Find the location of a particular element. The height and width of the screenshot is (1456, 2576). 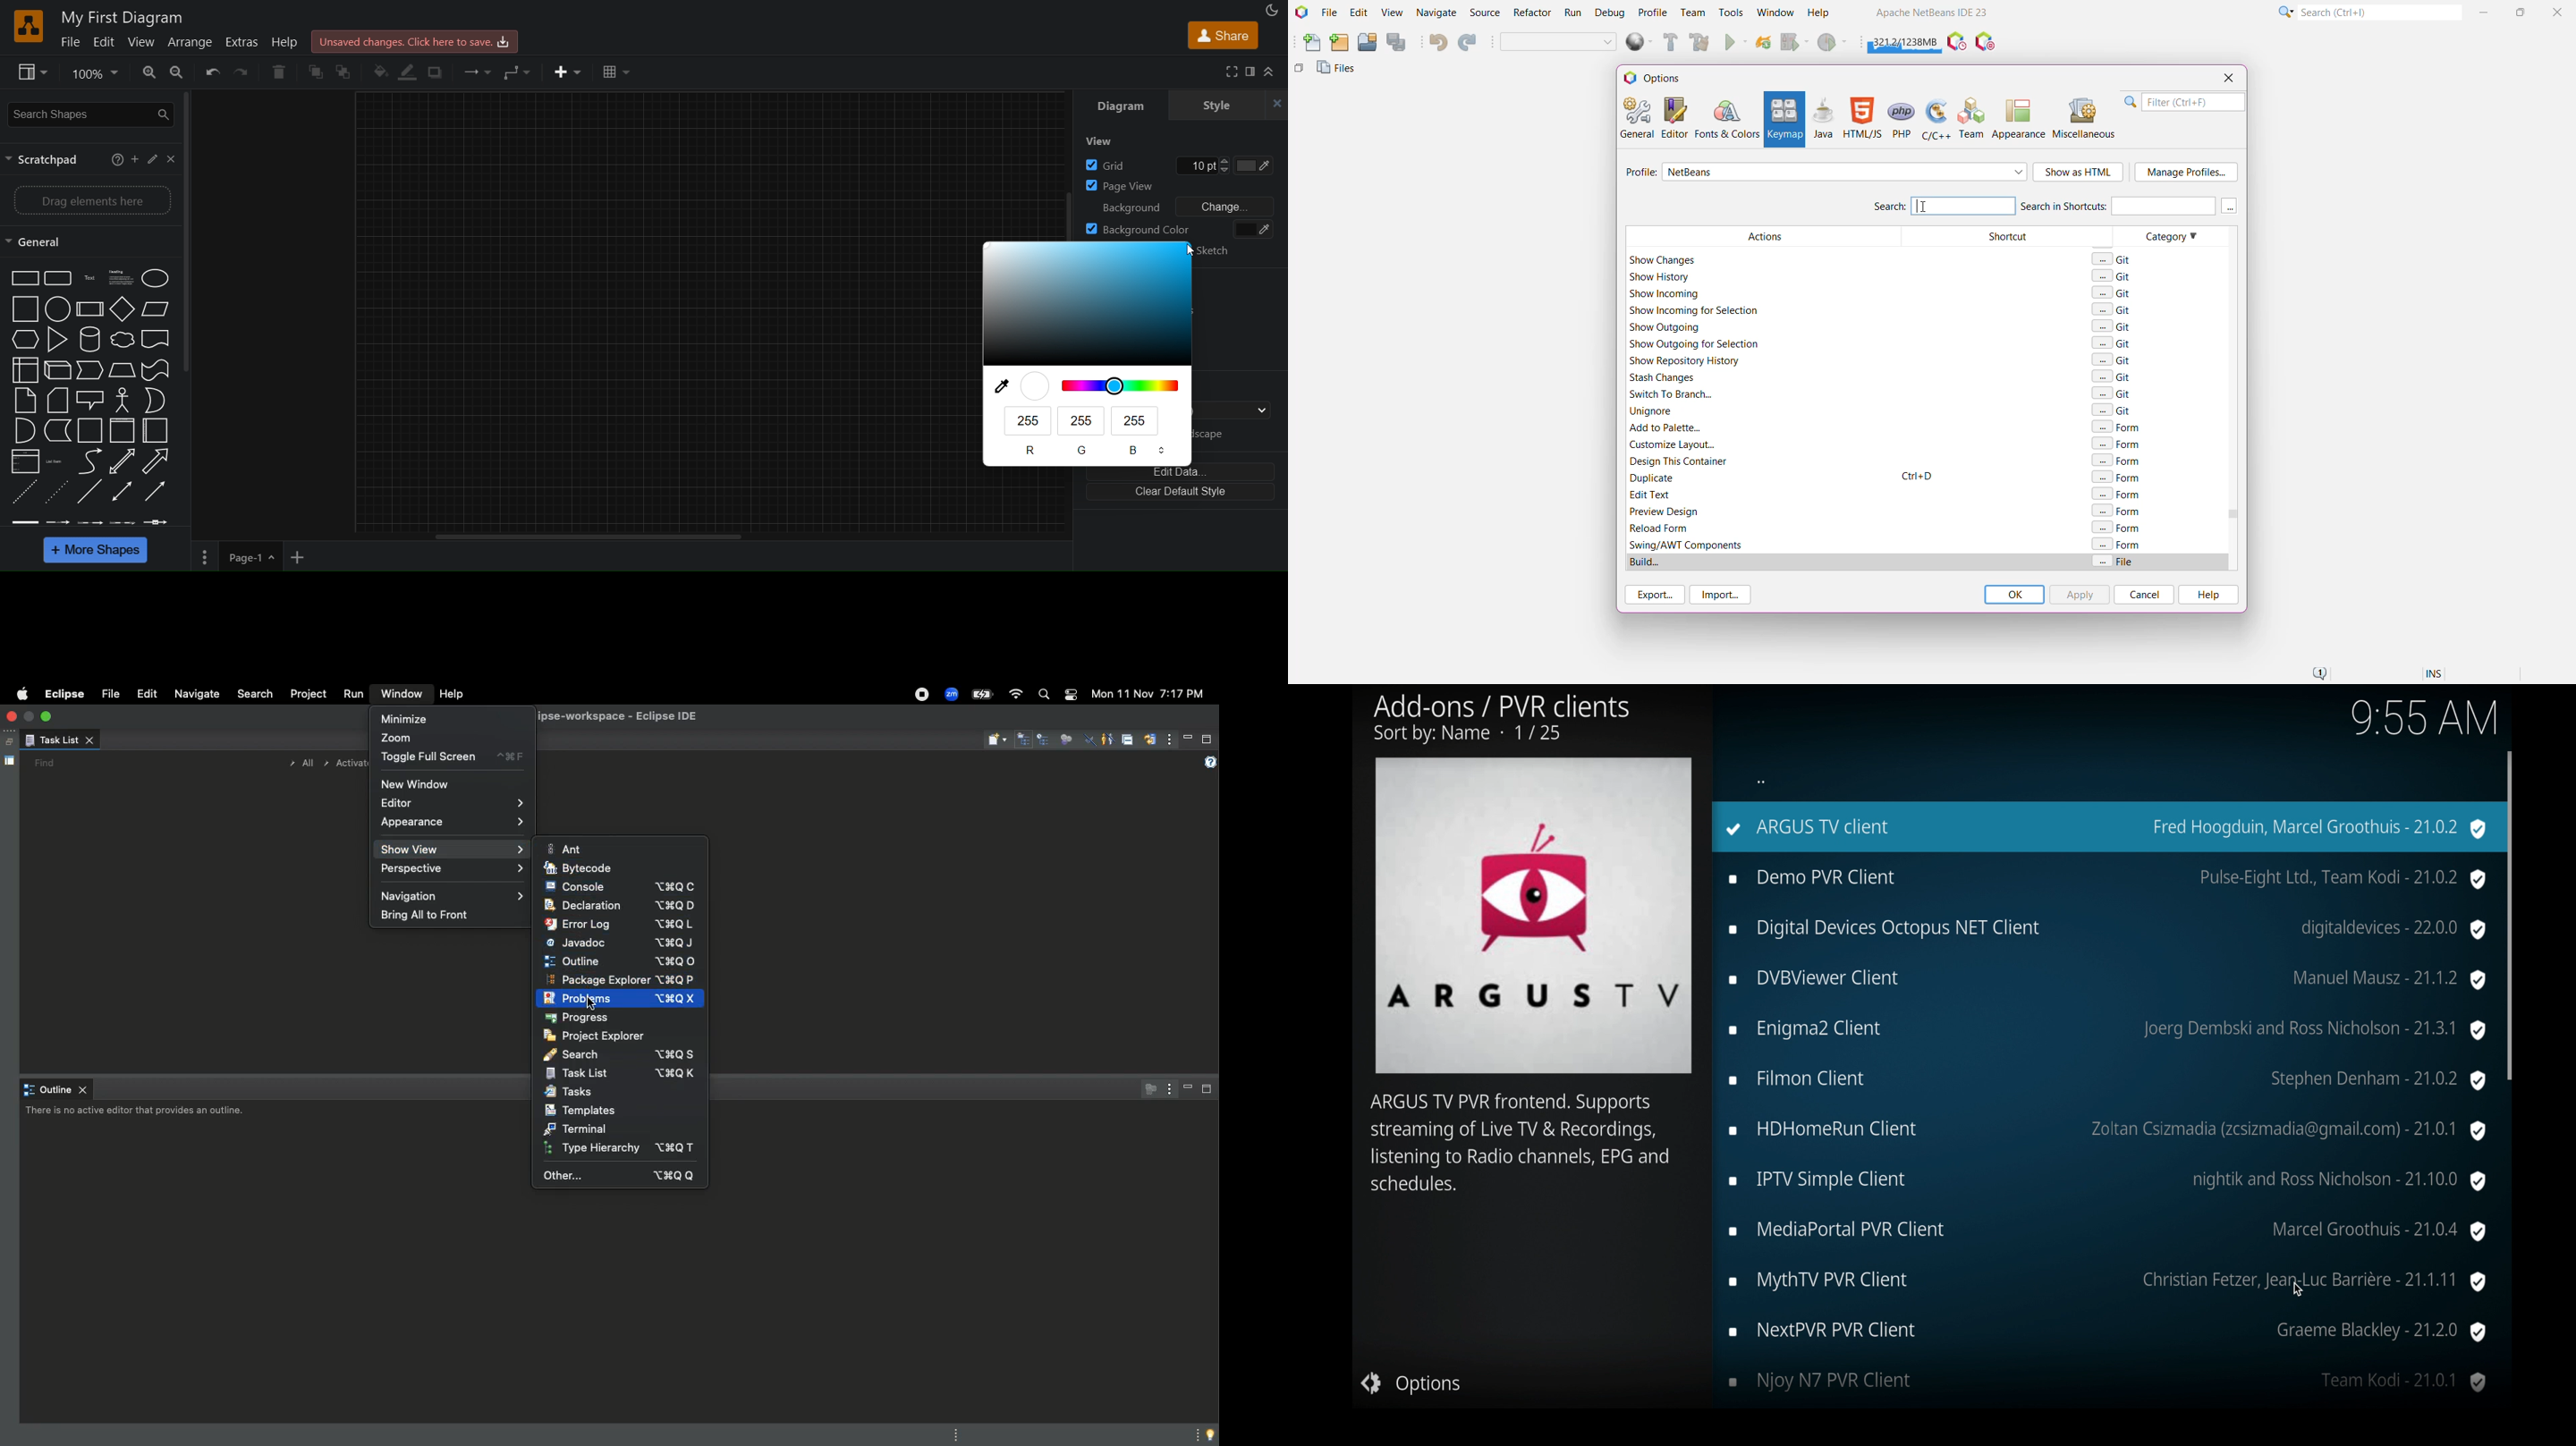

zoom in is located at coordinates (143, 72).